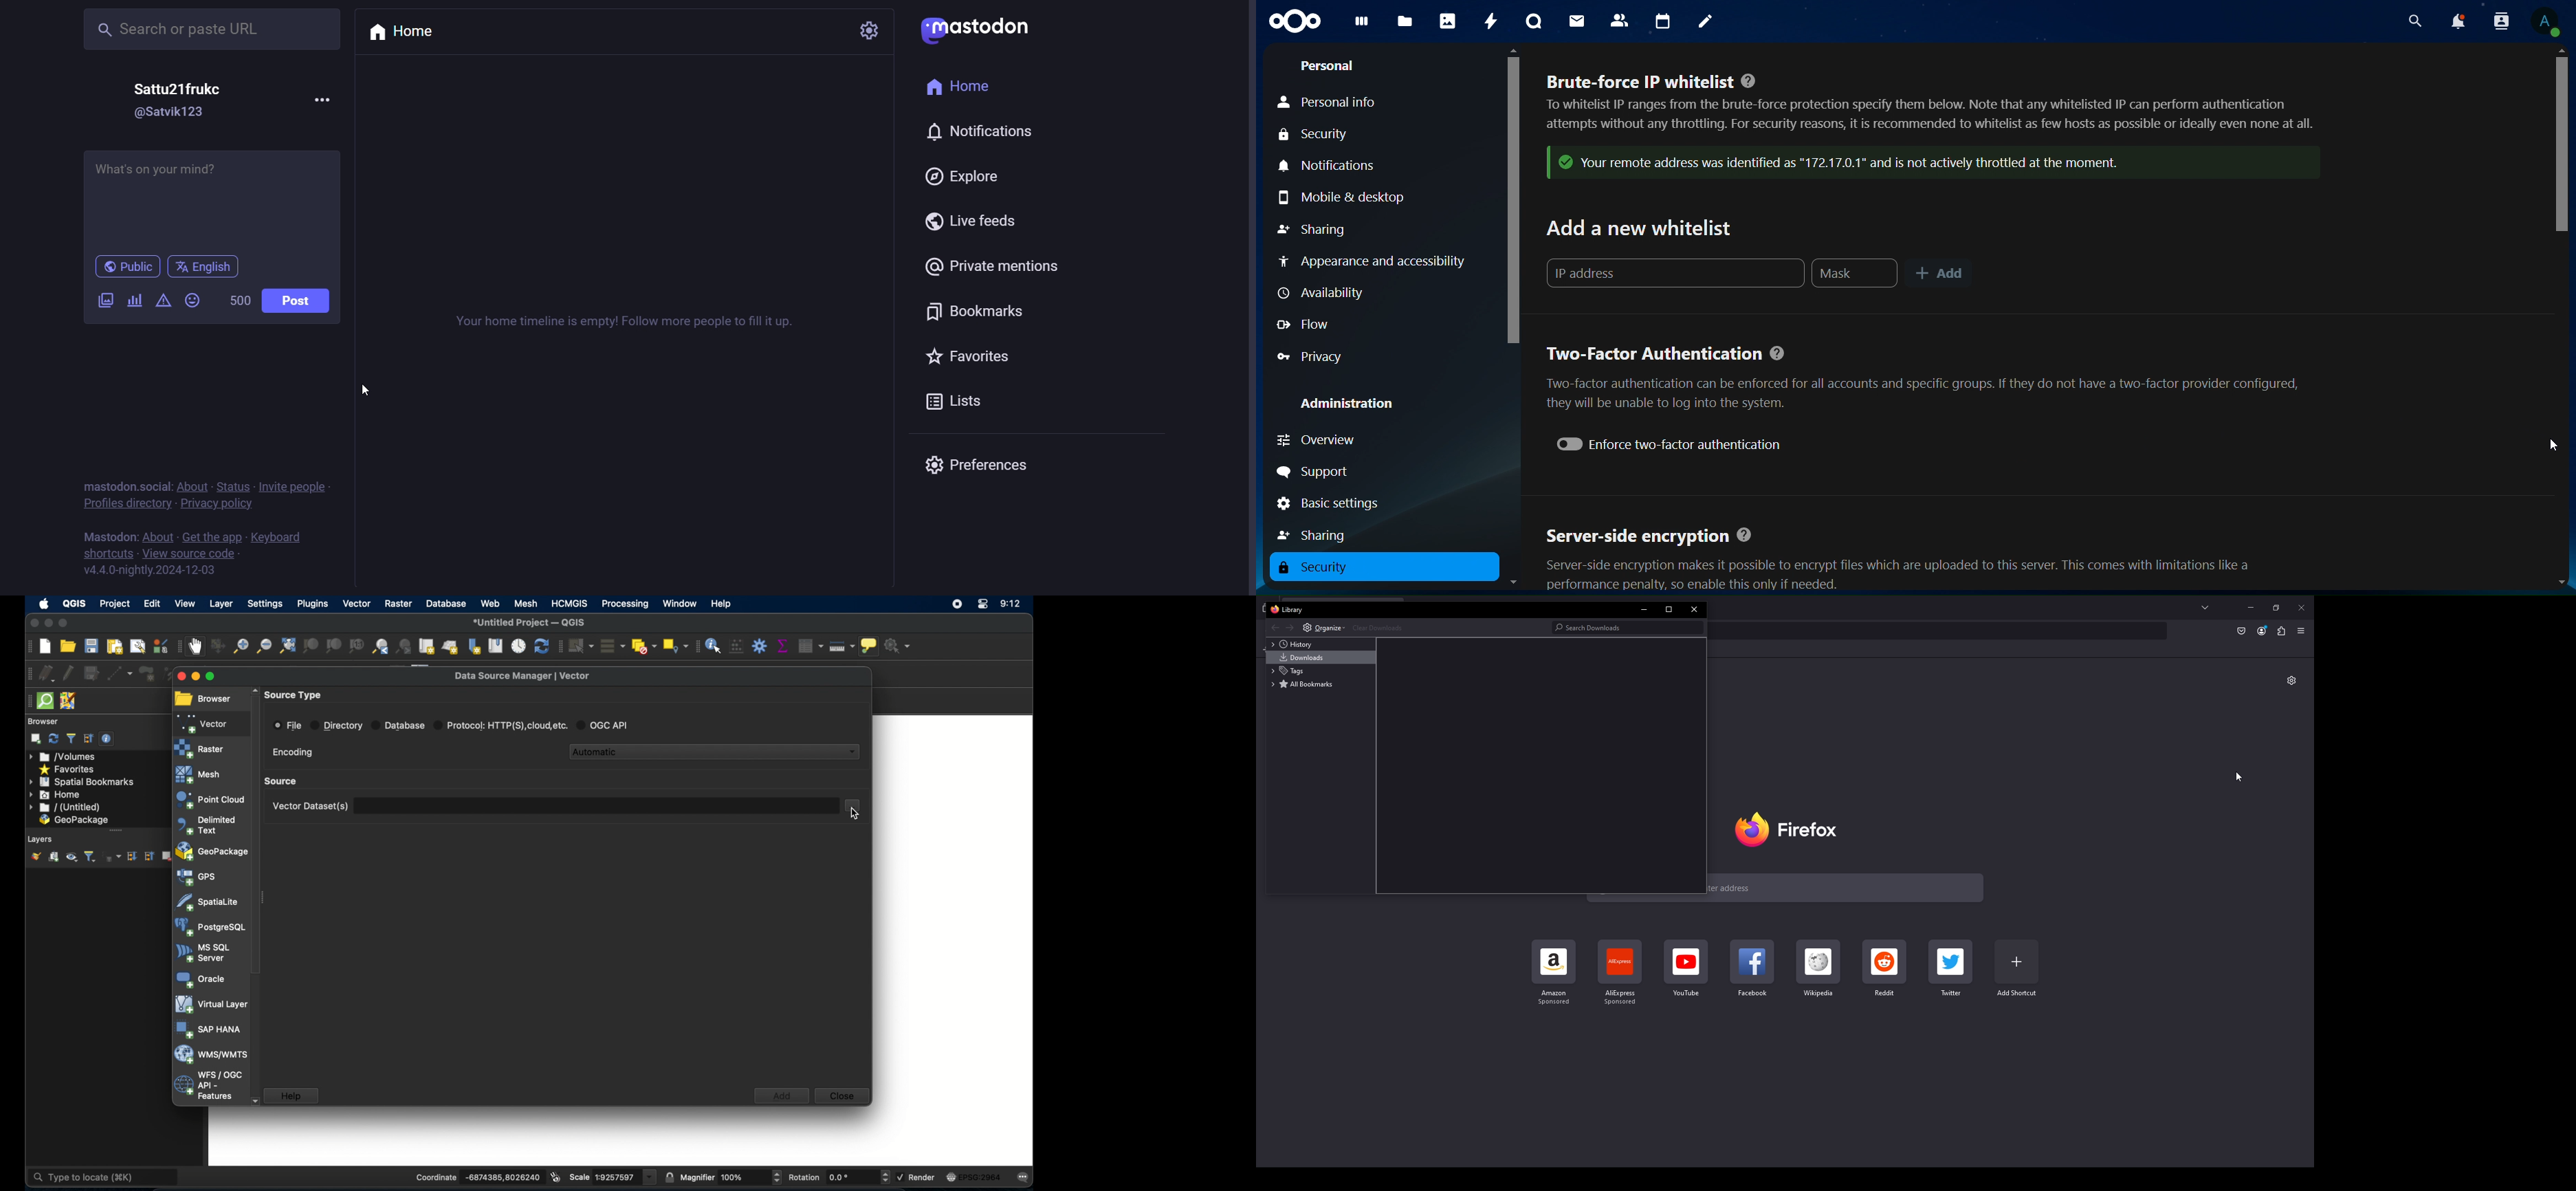 The height and width of the screenshot is (1204, 2576). Describe the element at coordinates (1511, 197) in the screenshot. I see `scrollbar` at that location.